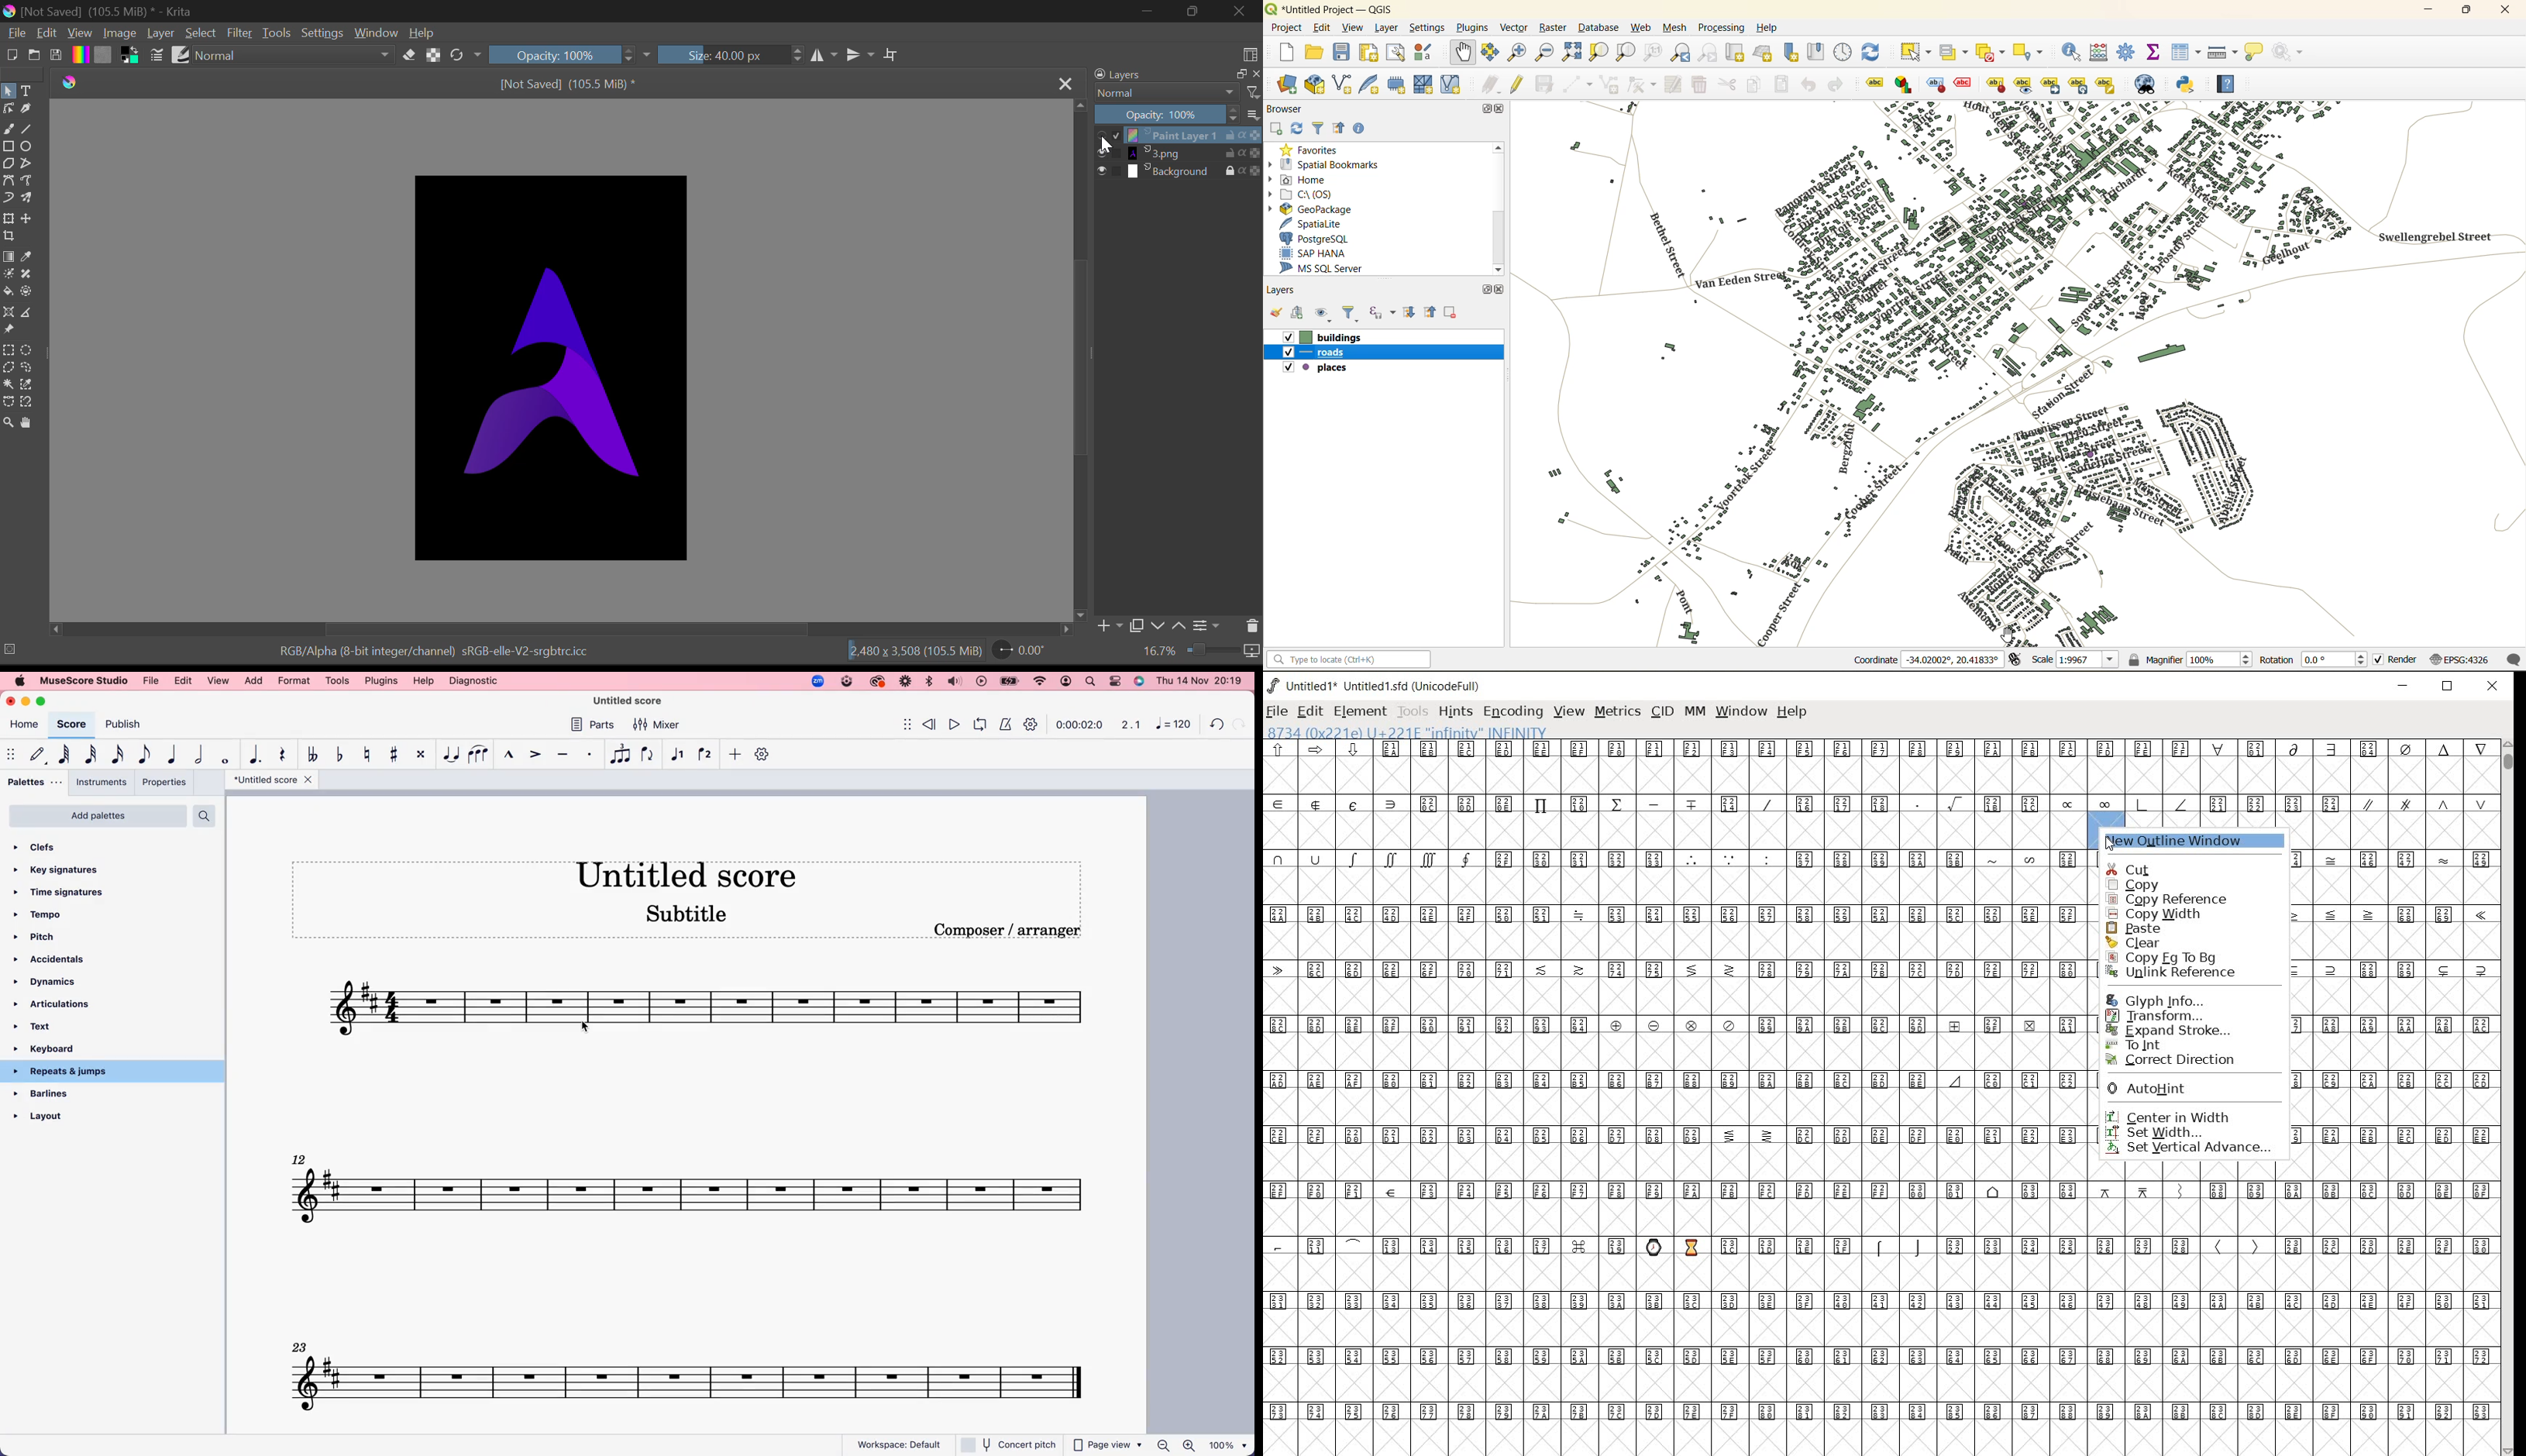 The height and width of the screenshot is (1456, 2548). Describe the element at coordinates (2194, 1149) in the screenshot. I see `set vertical advance` at that location.